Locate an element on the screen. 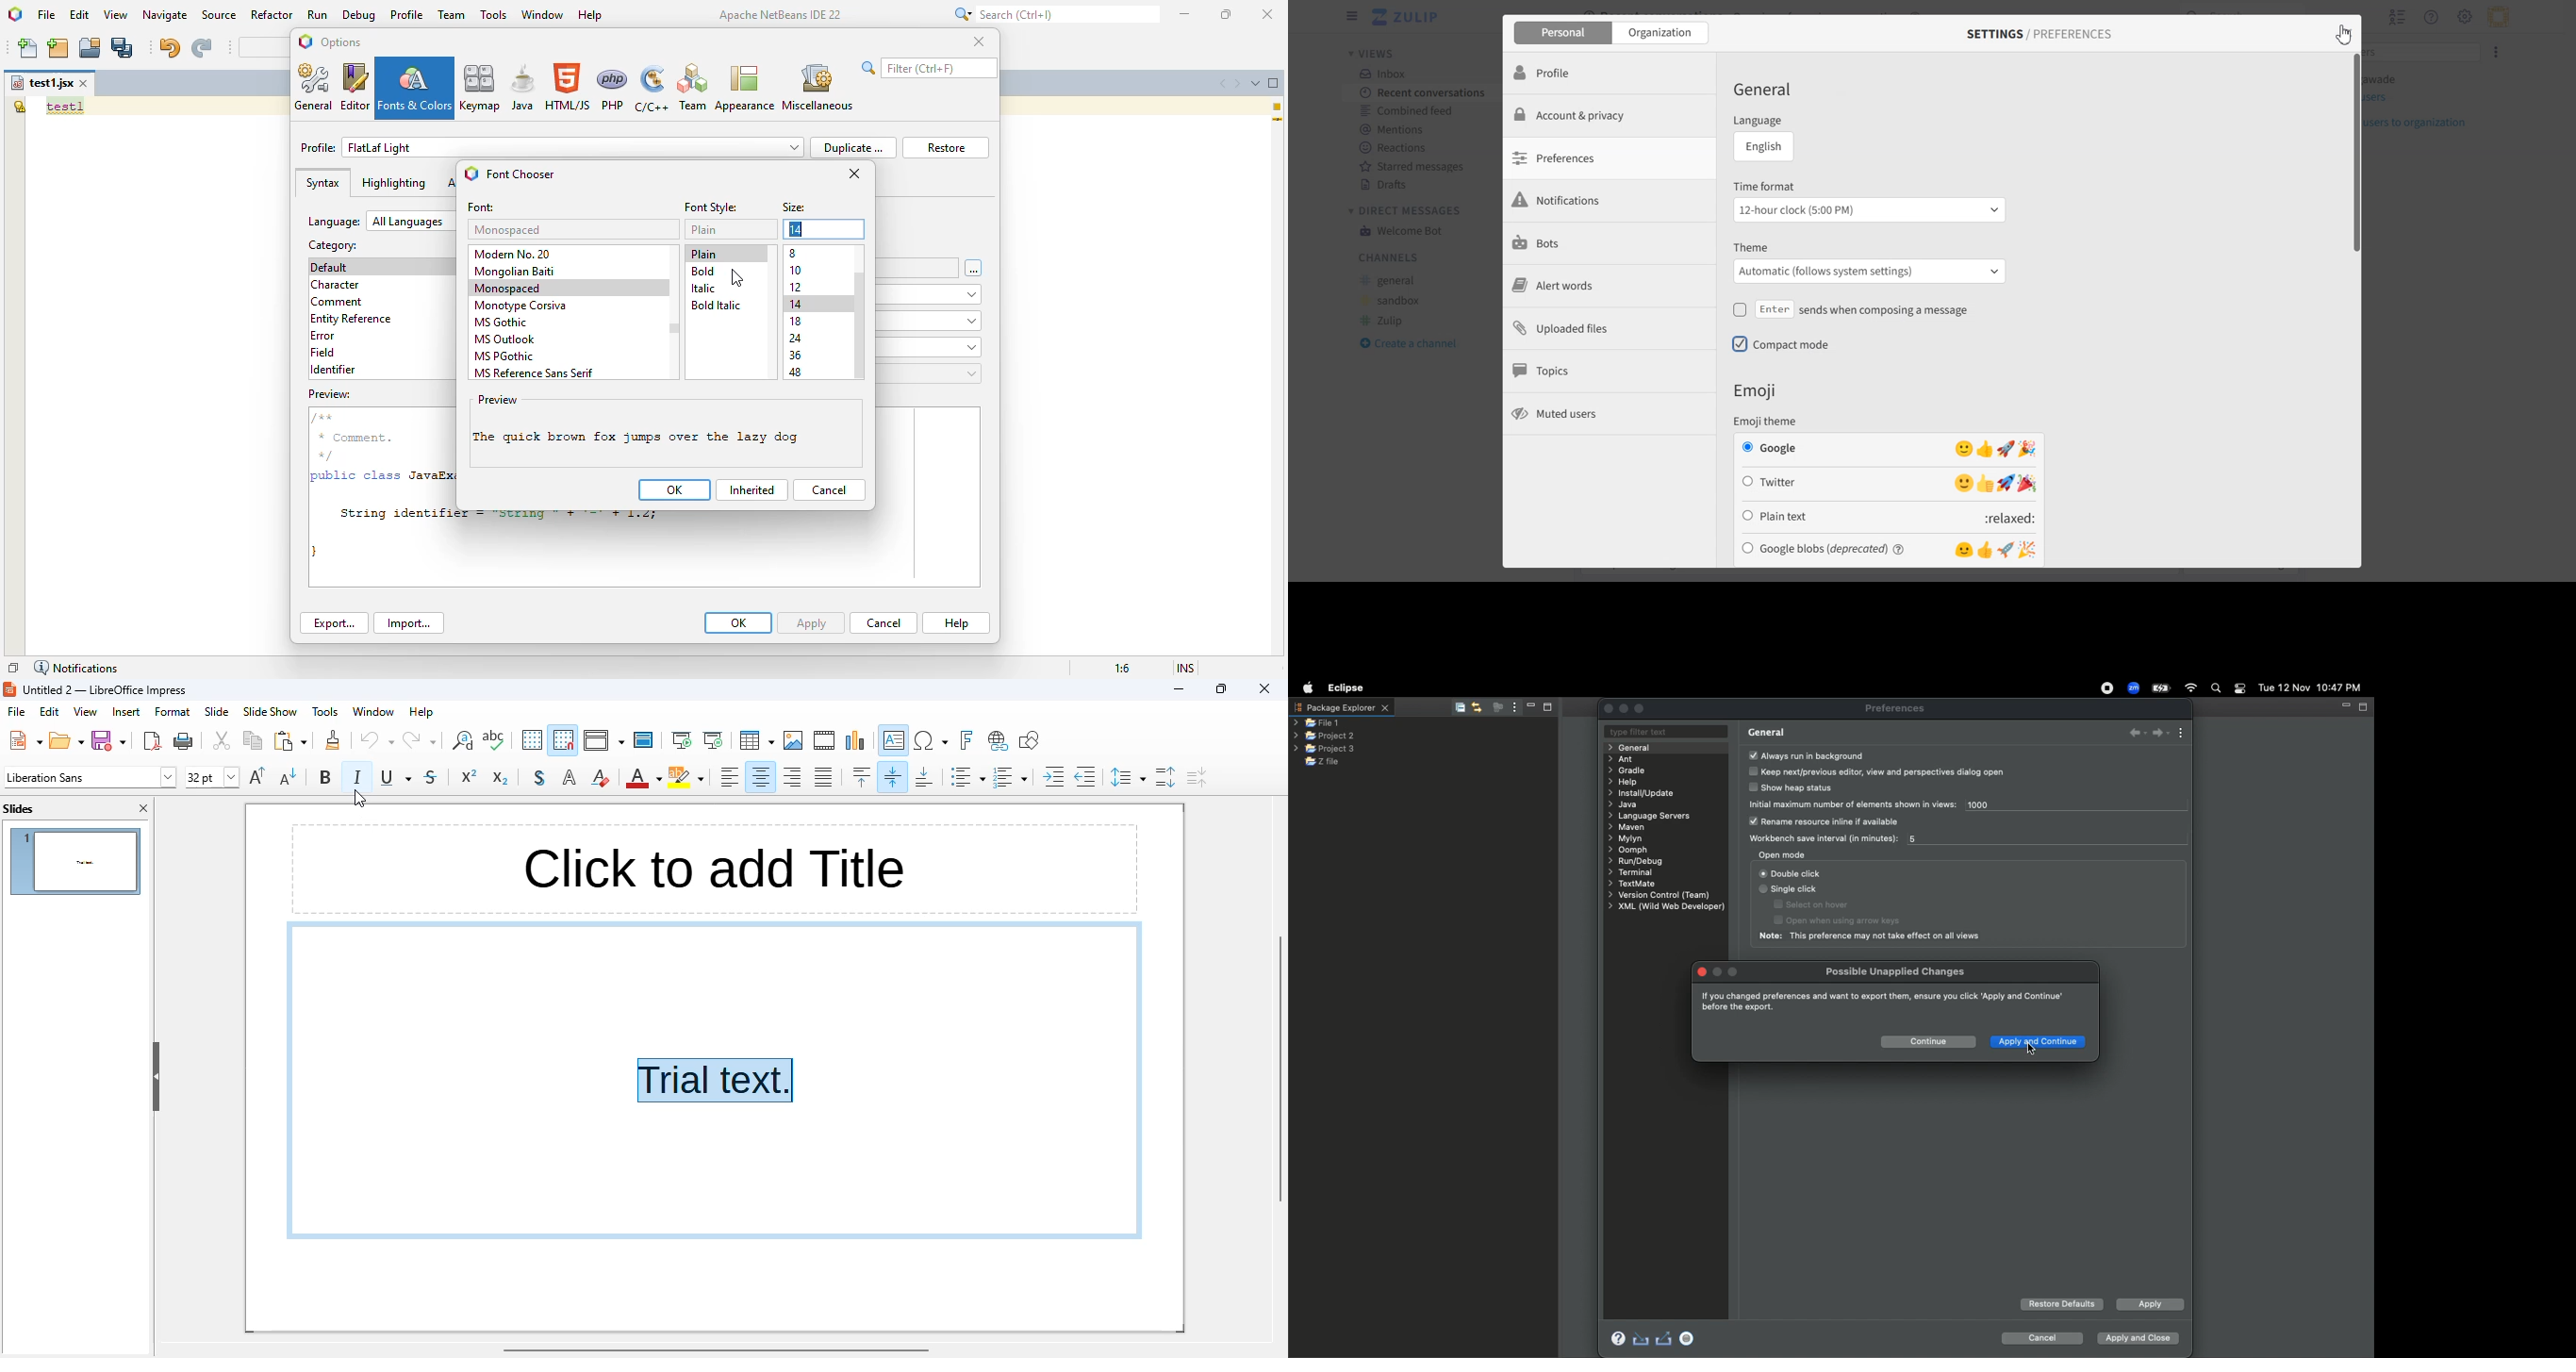 This screenshot has width=2576, height=1372. open is located at coordinates (67, 739).